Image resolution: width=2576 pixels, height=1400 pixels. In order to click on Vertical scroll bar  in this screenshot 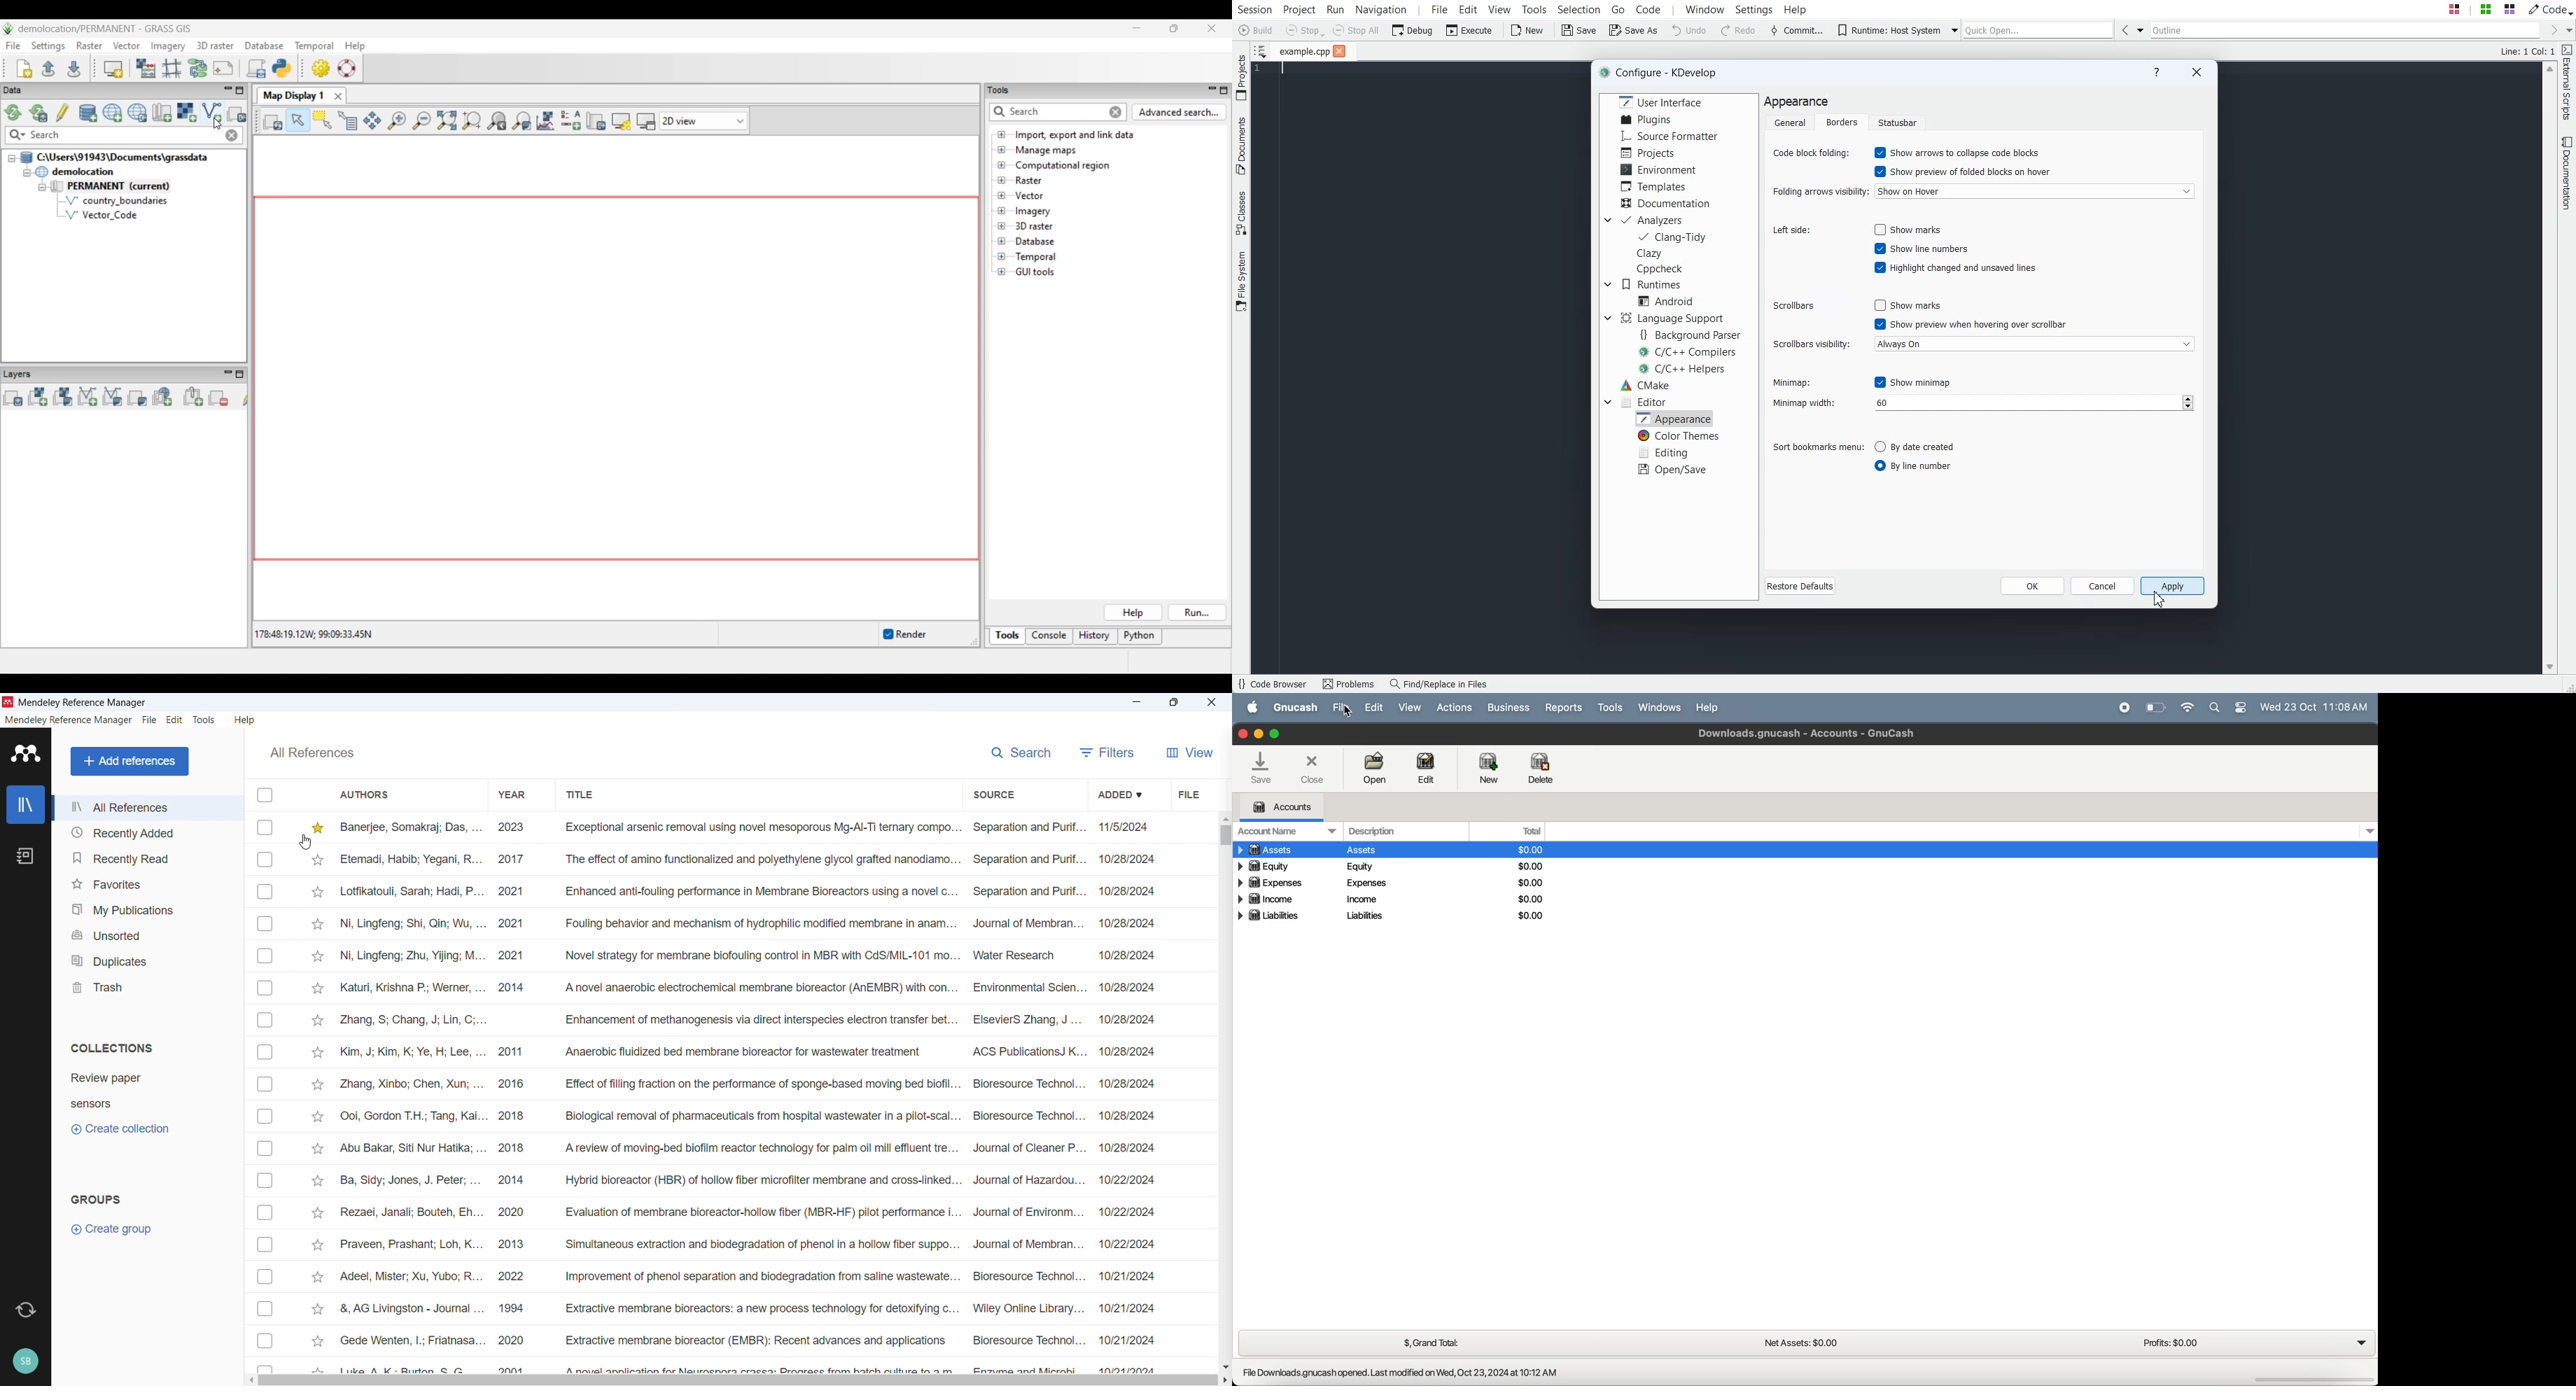, I will do `click(1226, 836)`.